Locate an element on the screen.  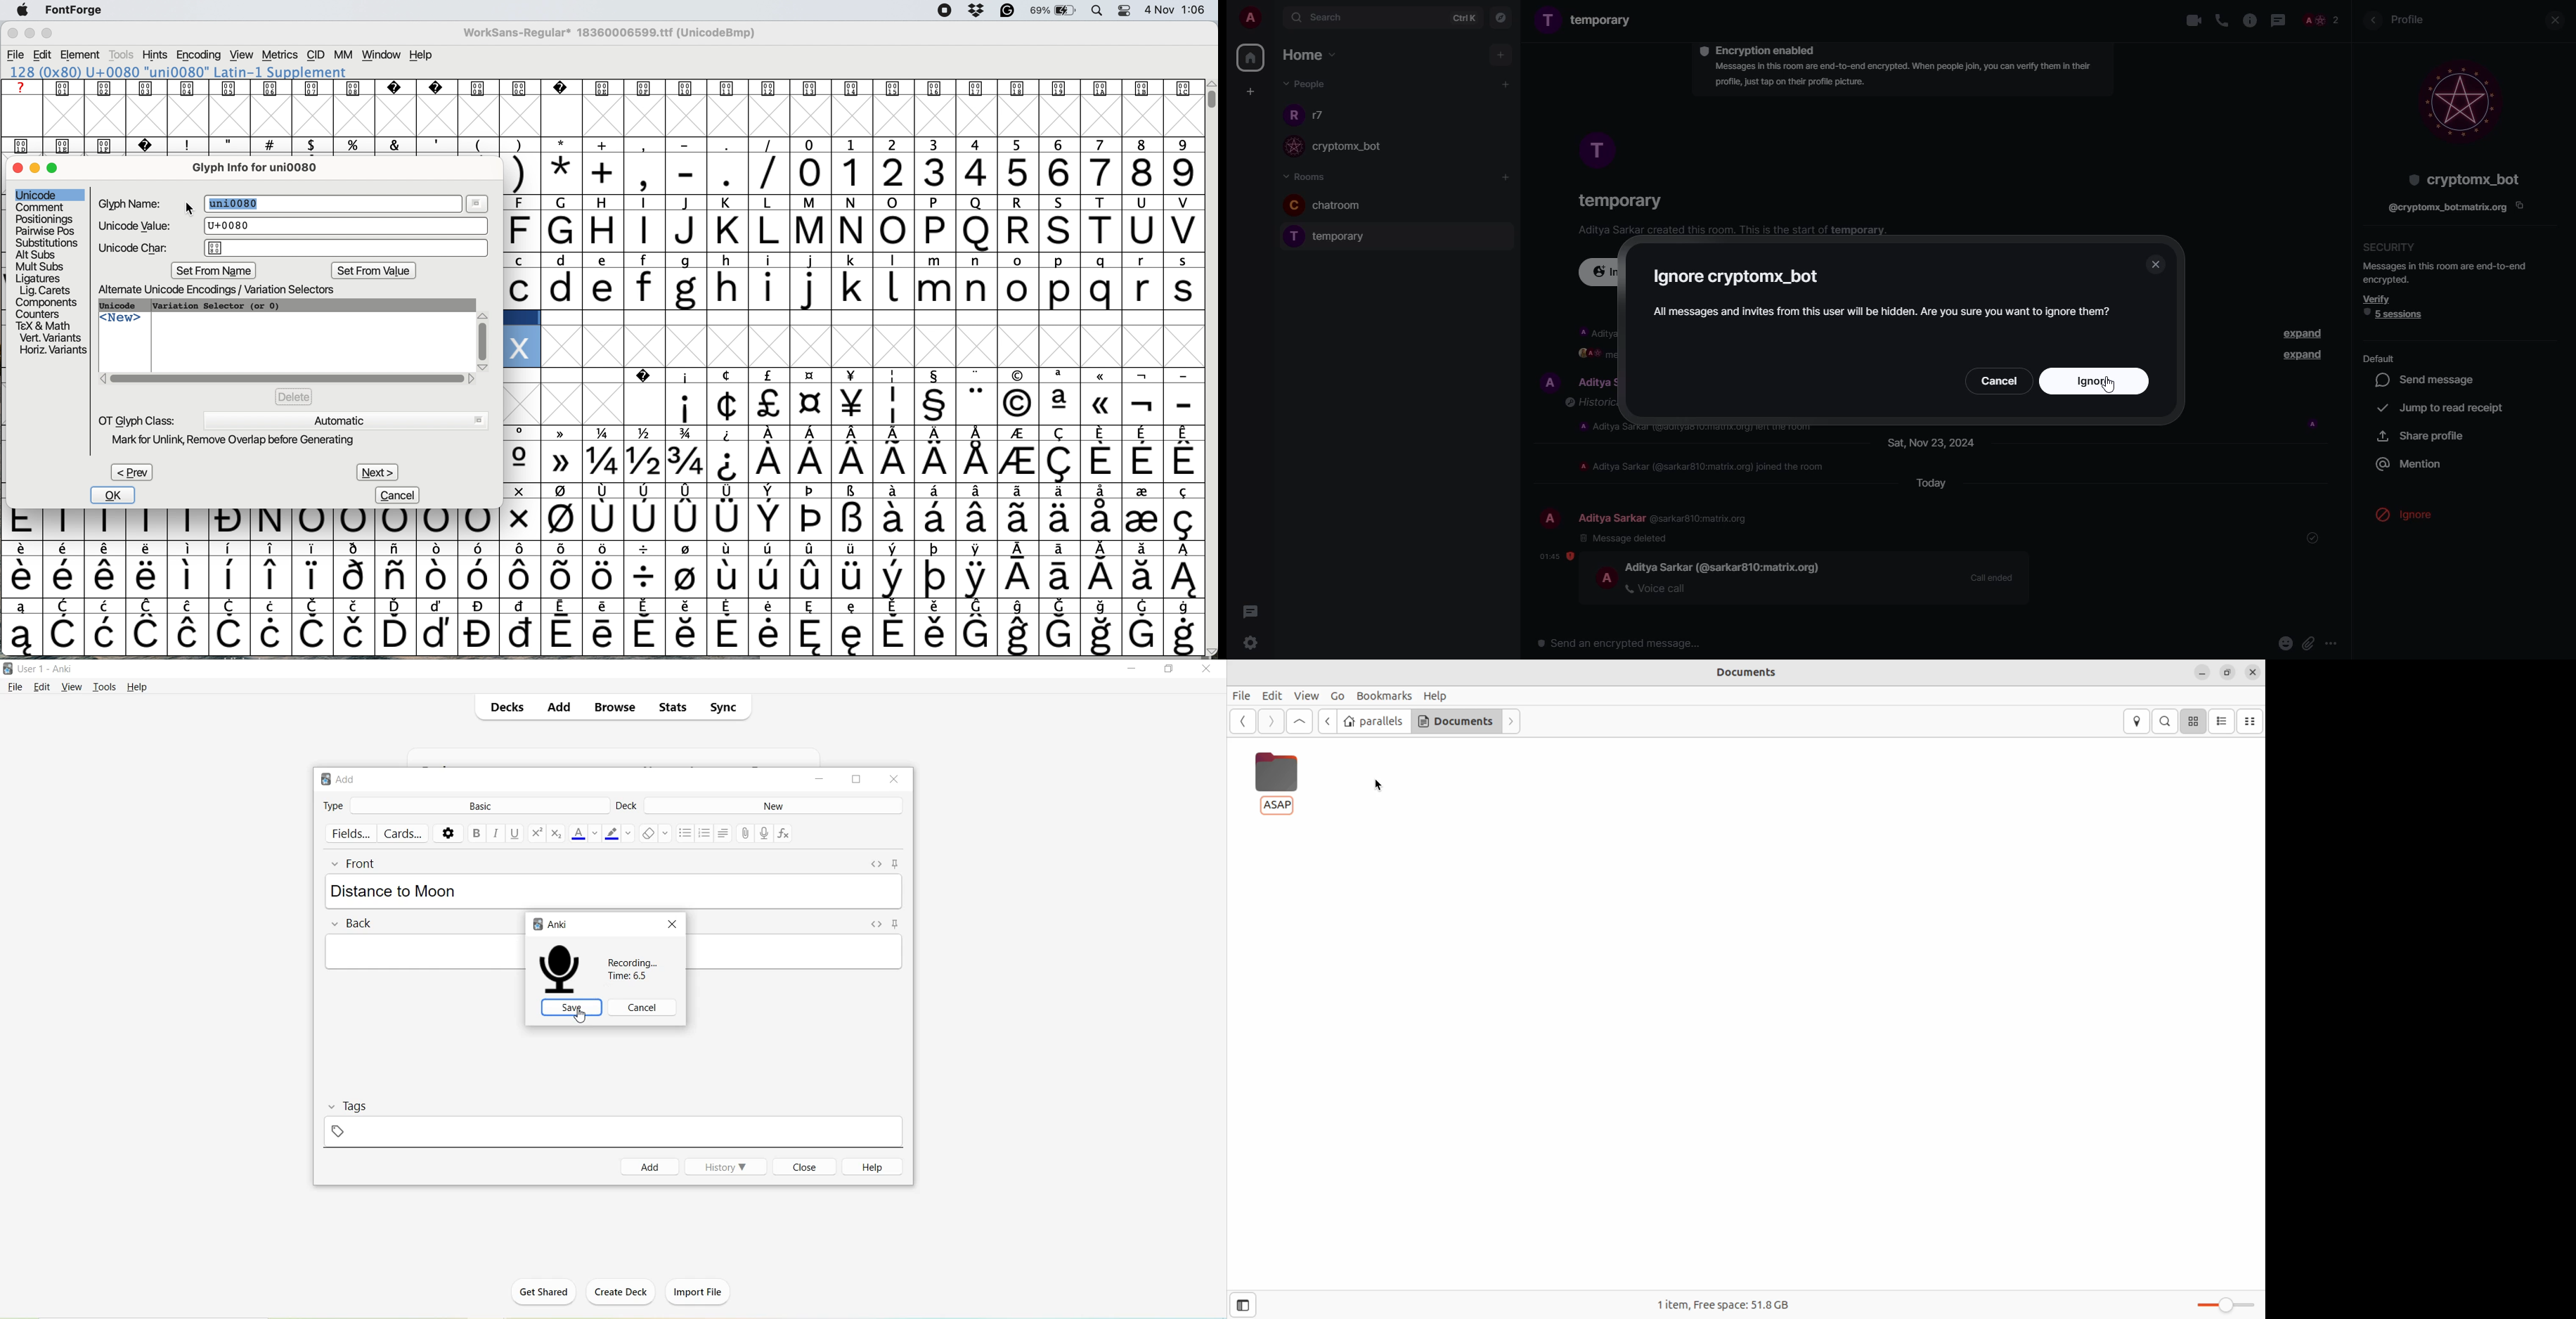
igore is located at coordinates (1742, 276).